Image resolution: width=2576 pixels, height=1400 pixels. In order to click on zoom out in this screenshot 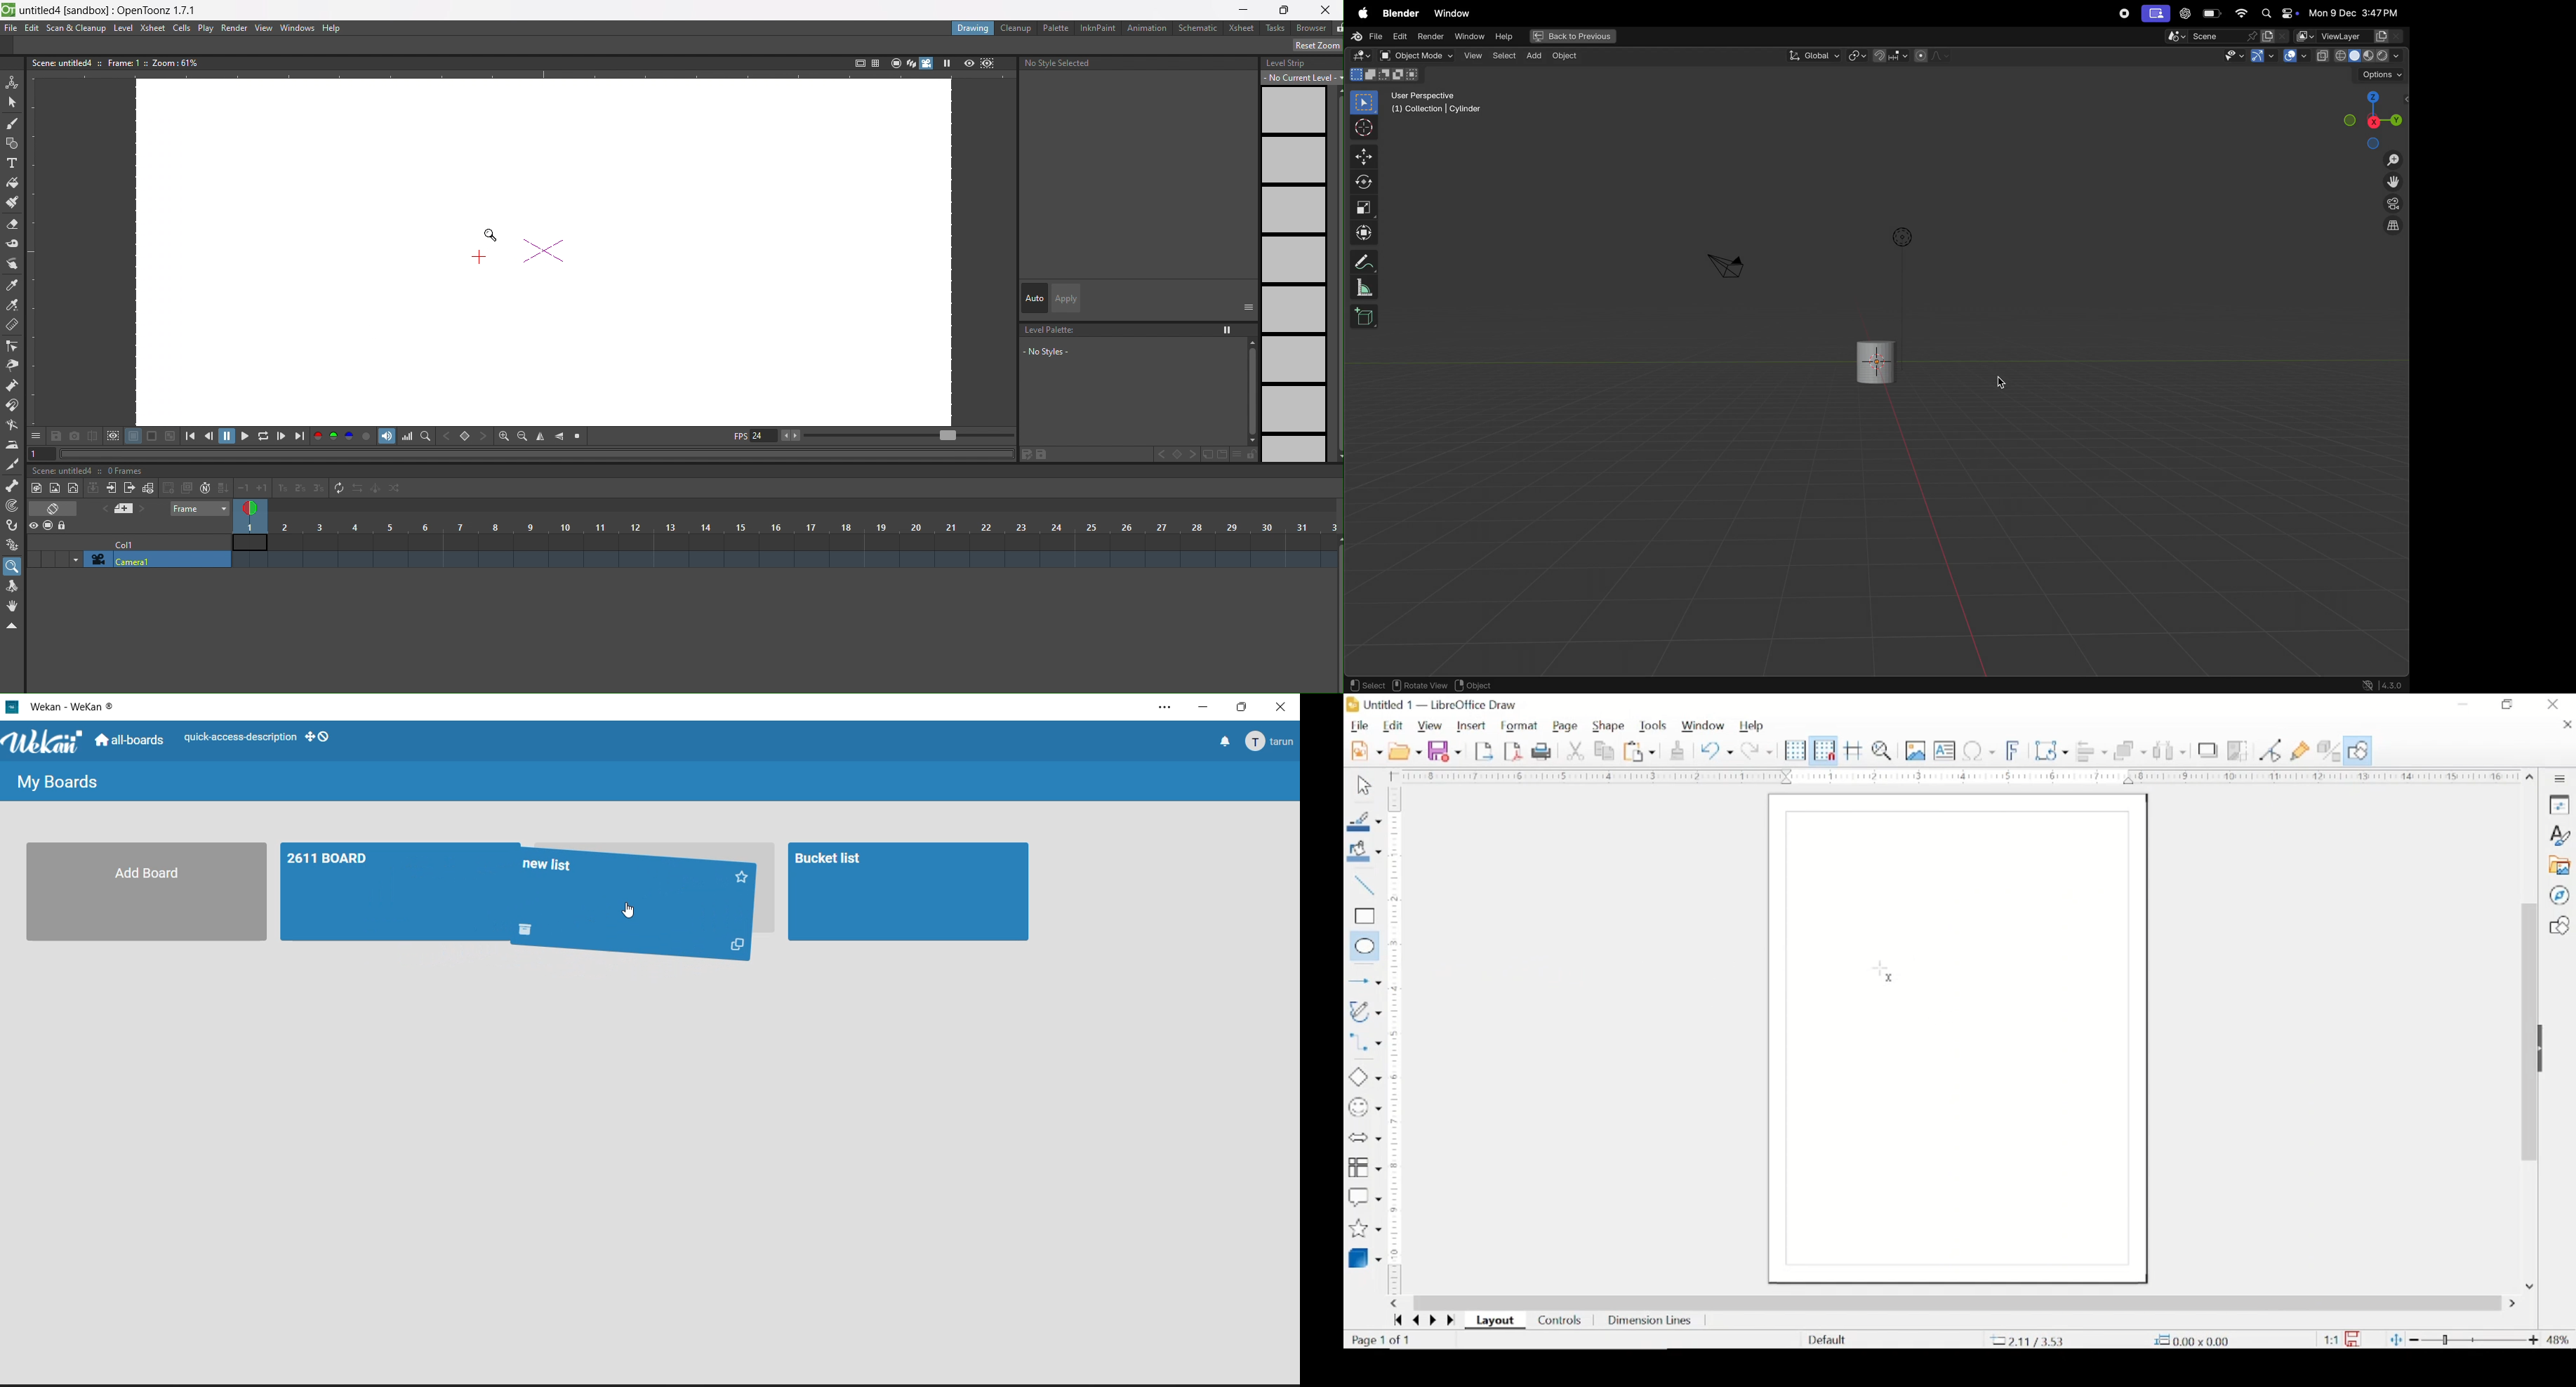, I will do `click(522, 435)`.